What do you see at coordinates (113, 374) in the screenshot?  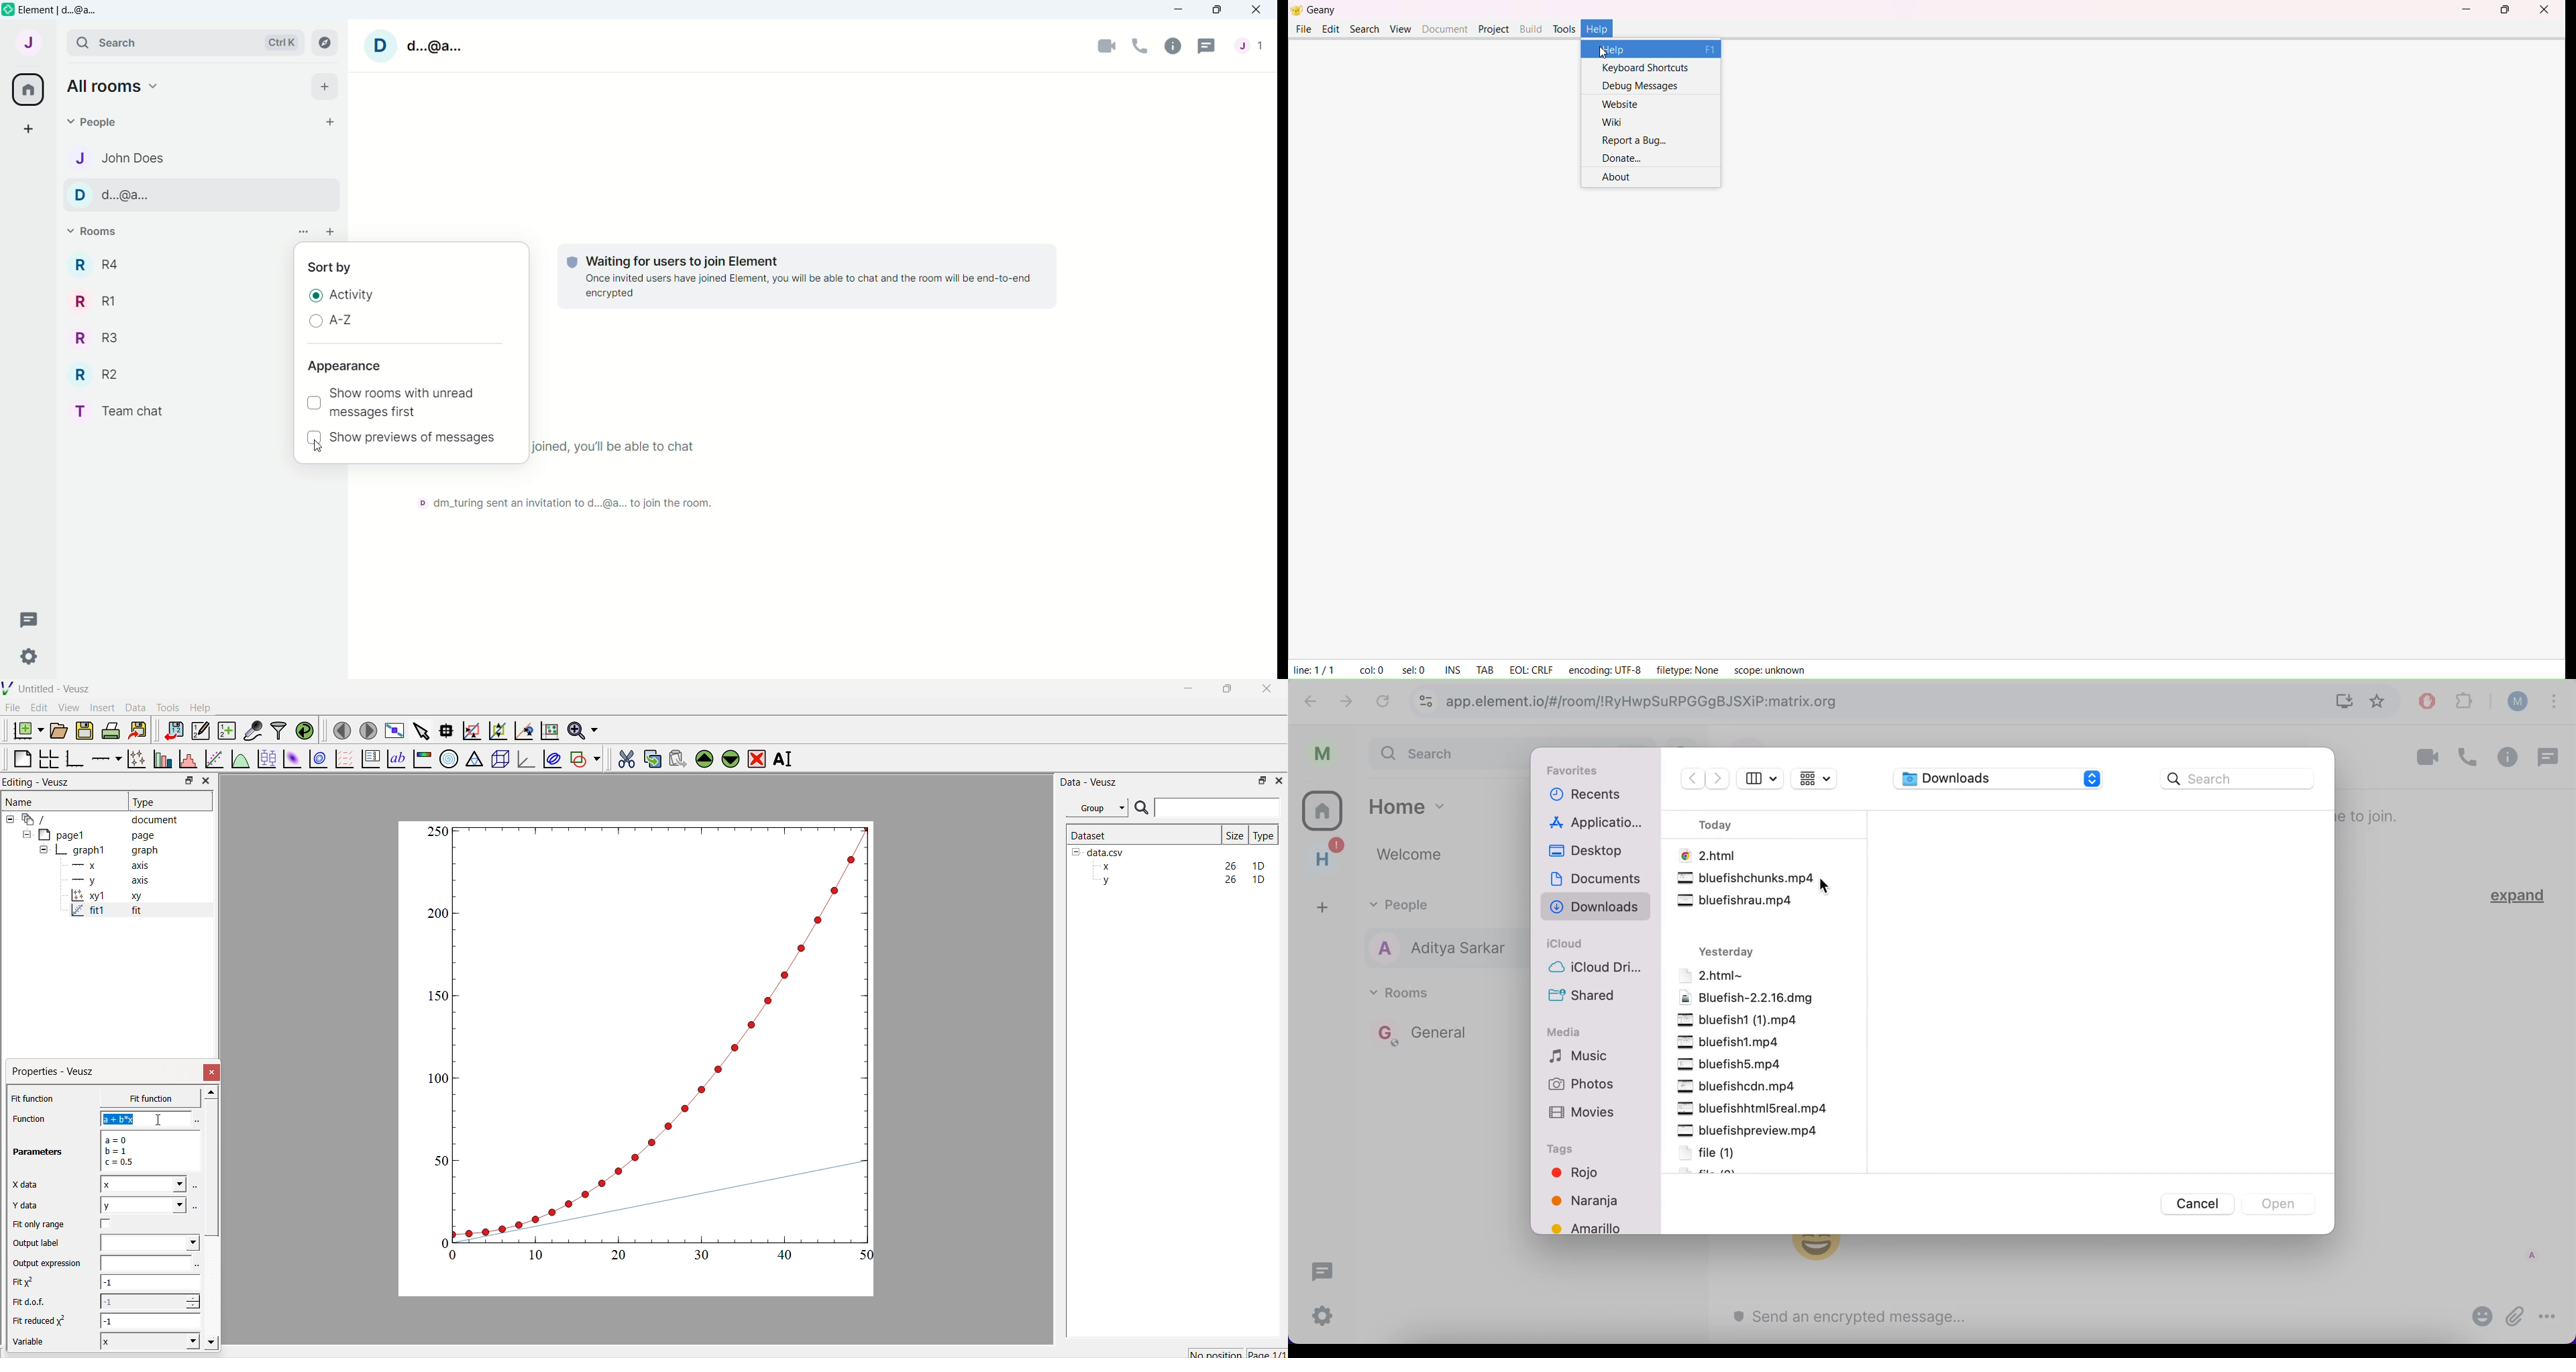 I see `R R2` at bounding box center [113, 374].